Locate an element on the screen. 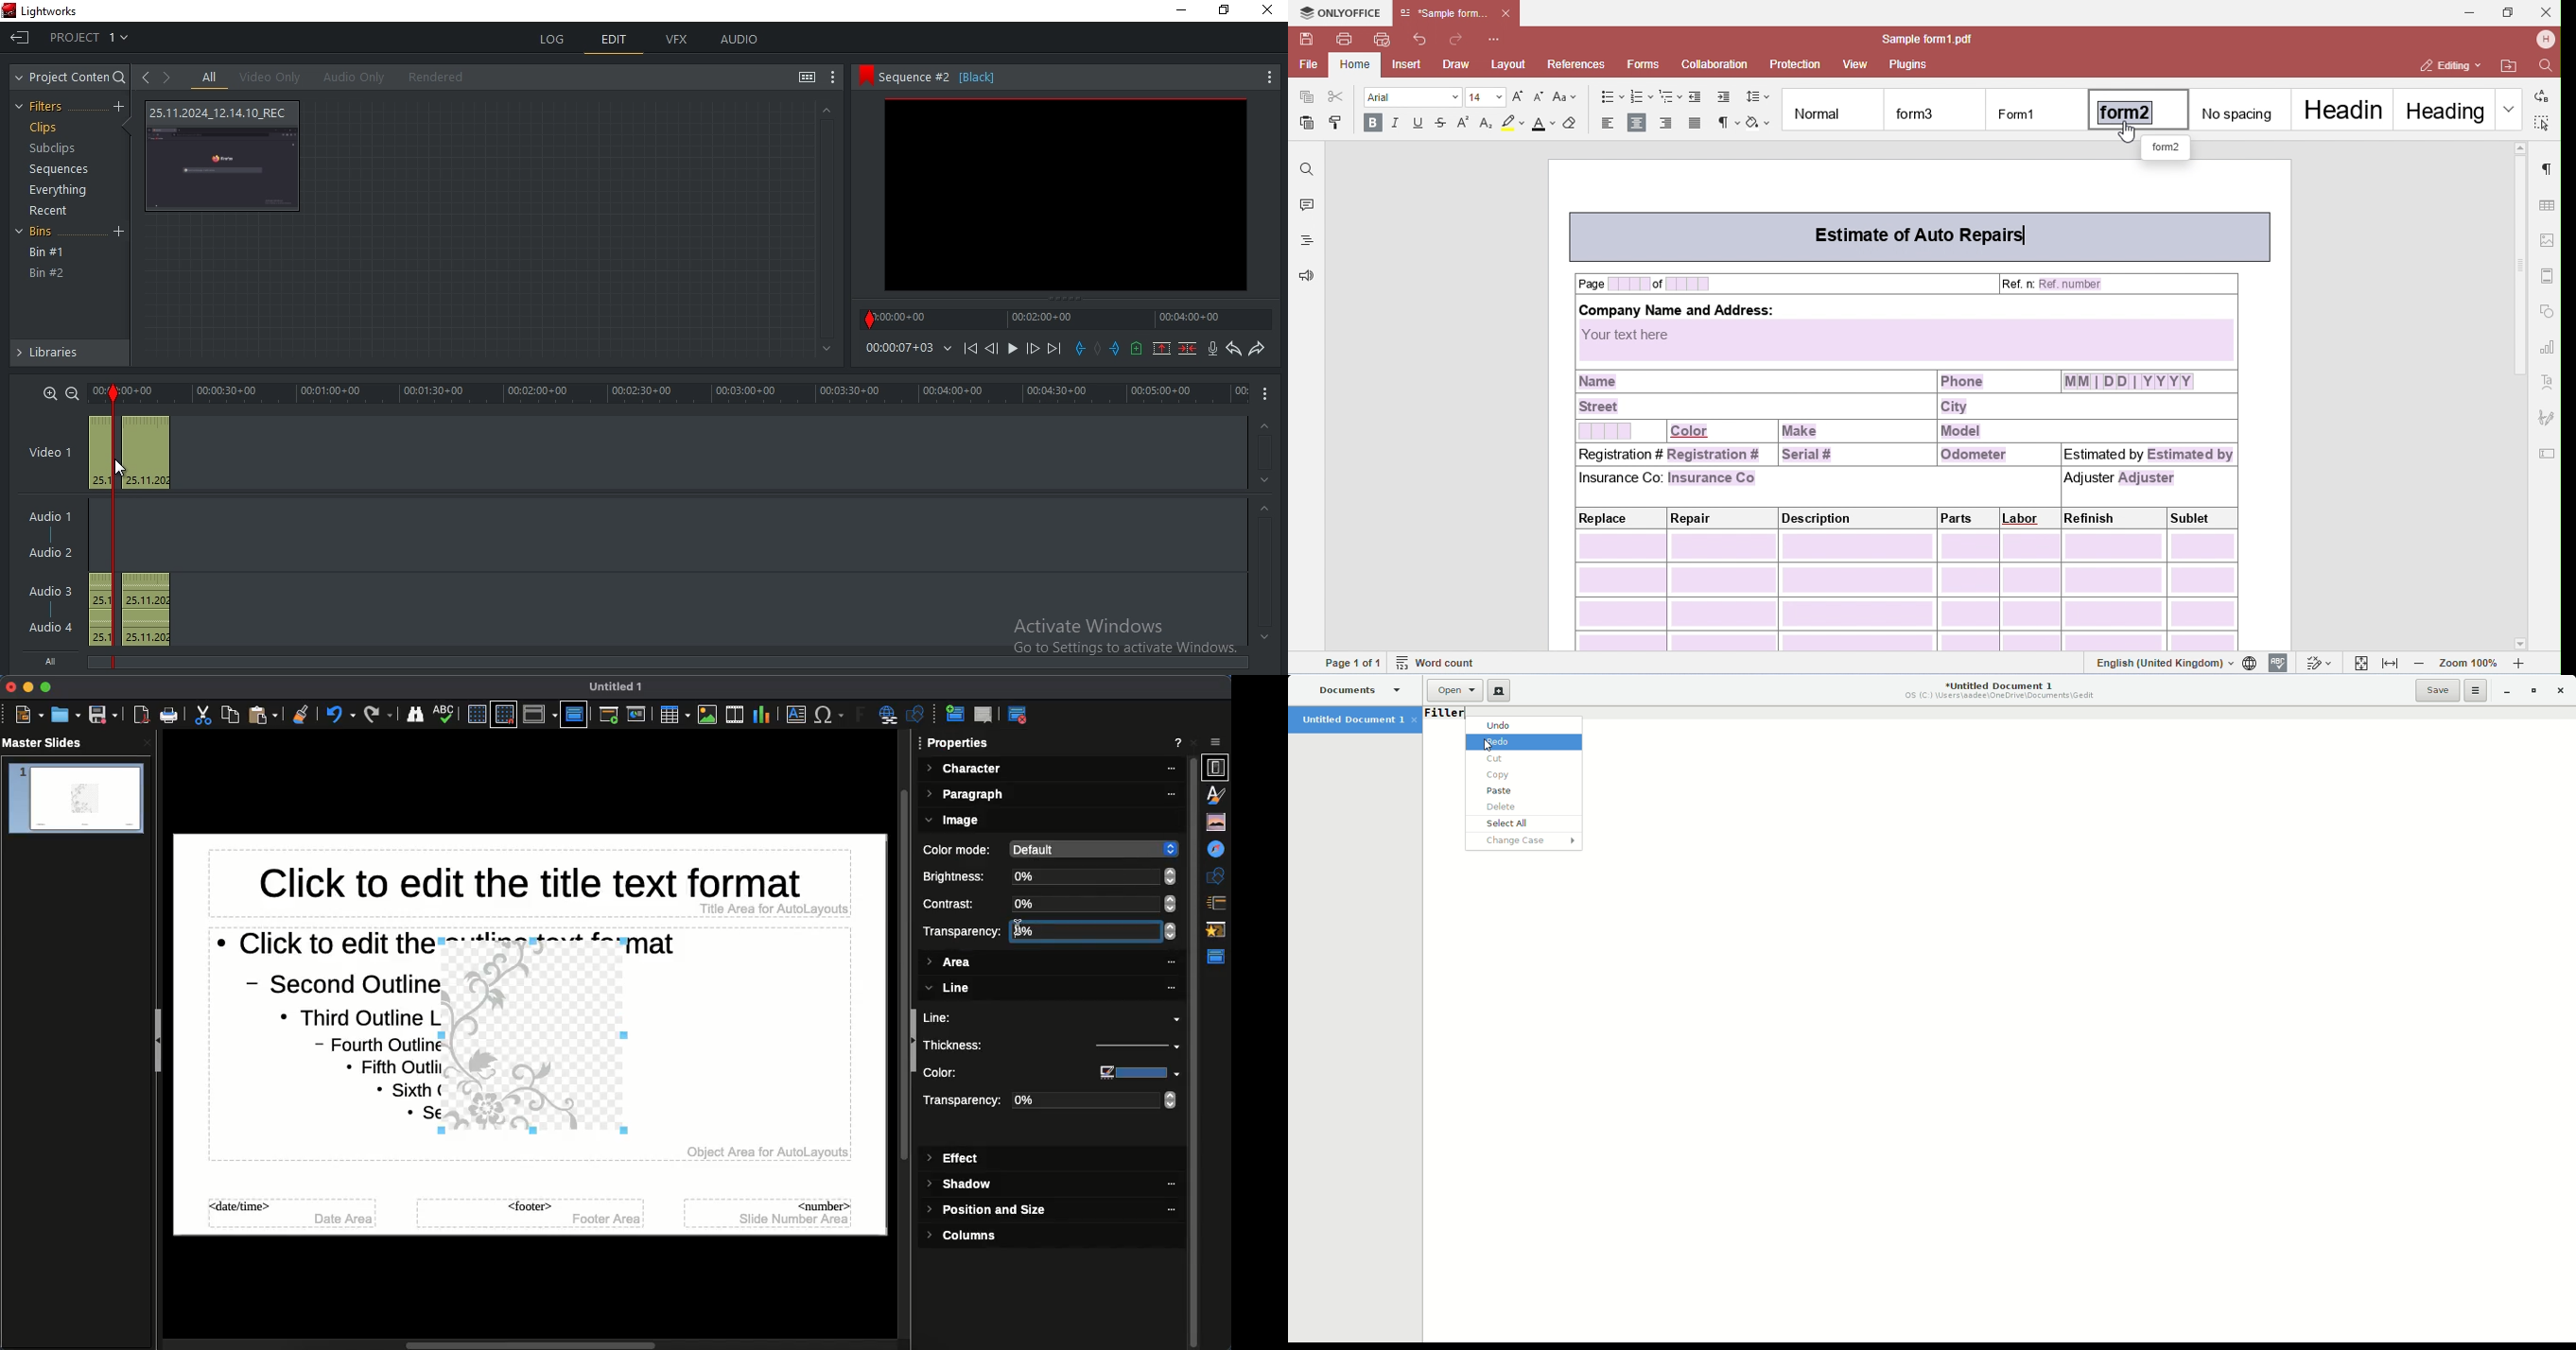 The width and height of the screenshot is (2576, 1372). slide 1 is located at coordinates (75, 799).